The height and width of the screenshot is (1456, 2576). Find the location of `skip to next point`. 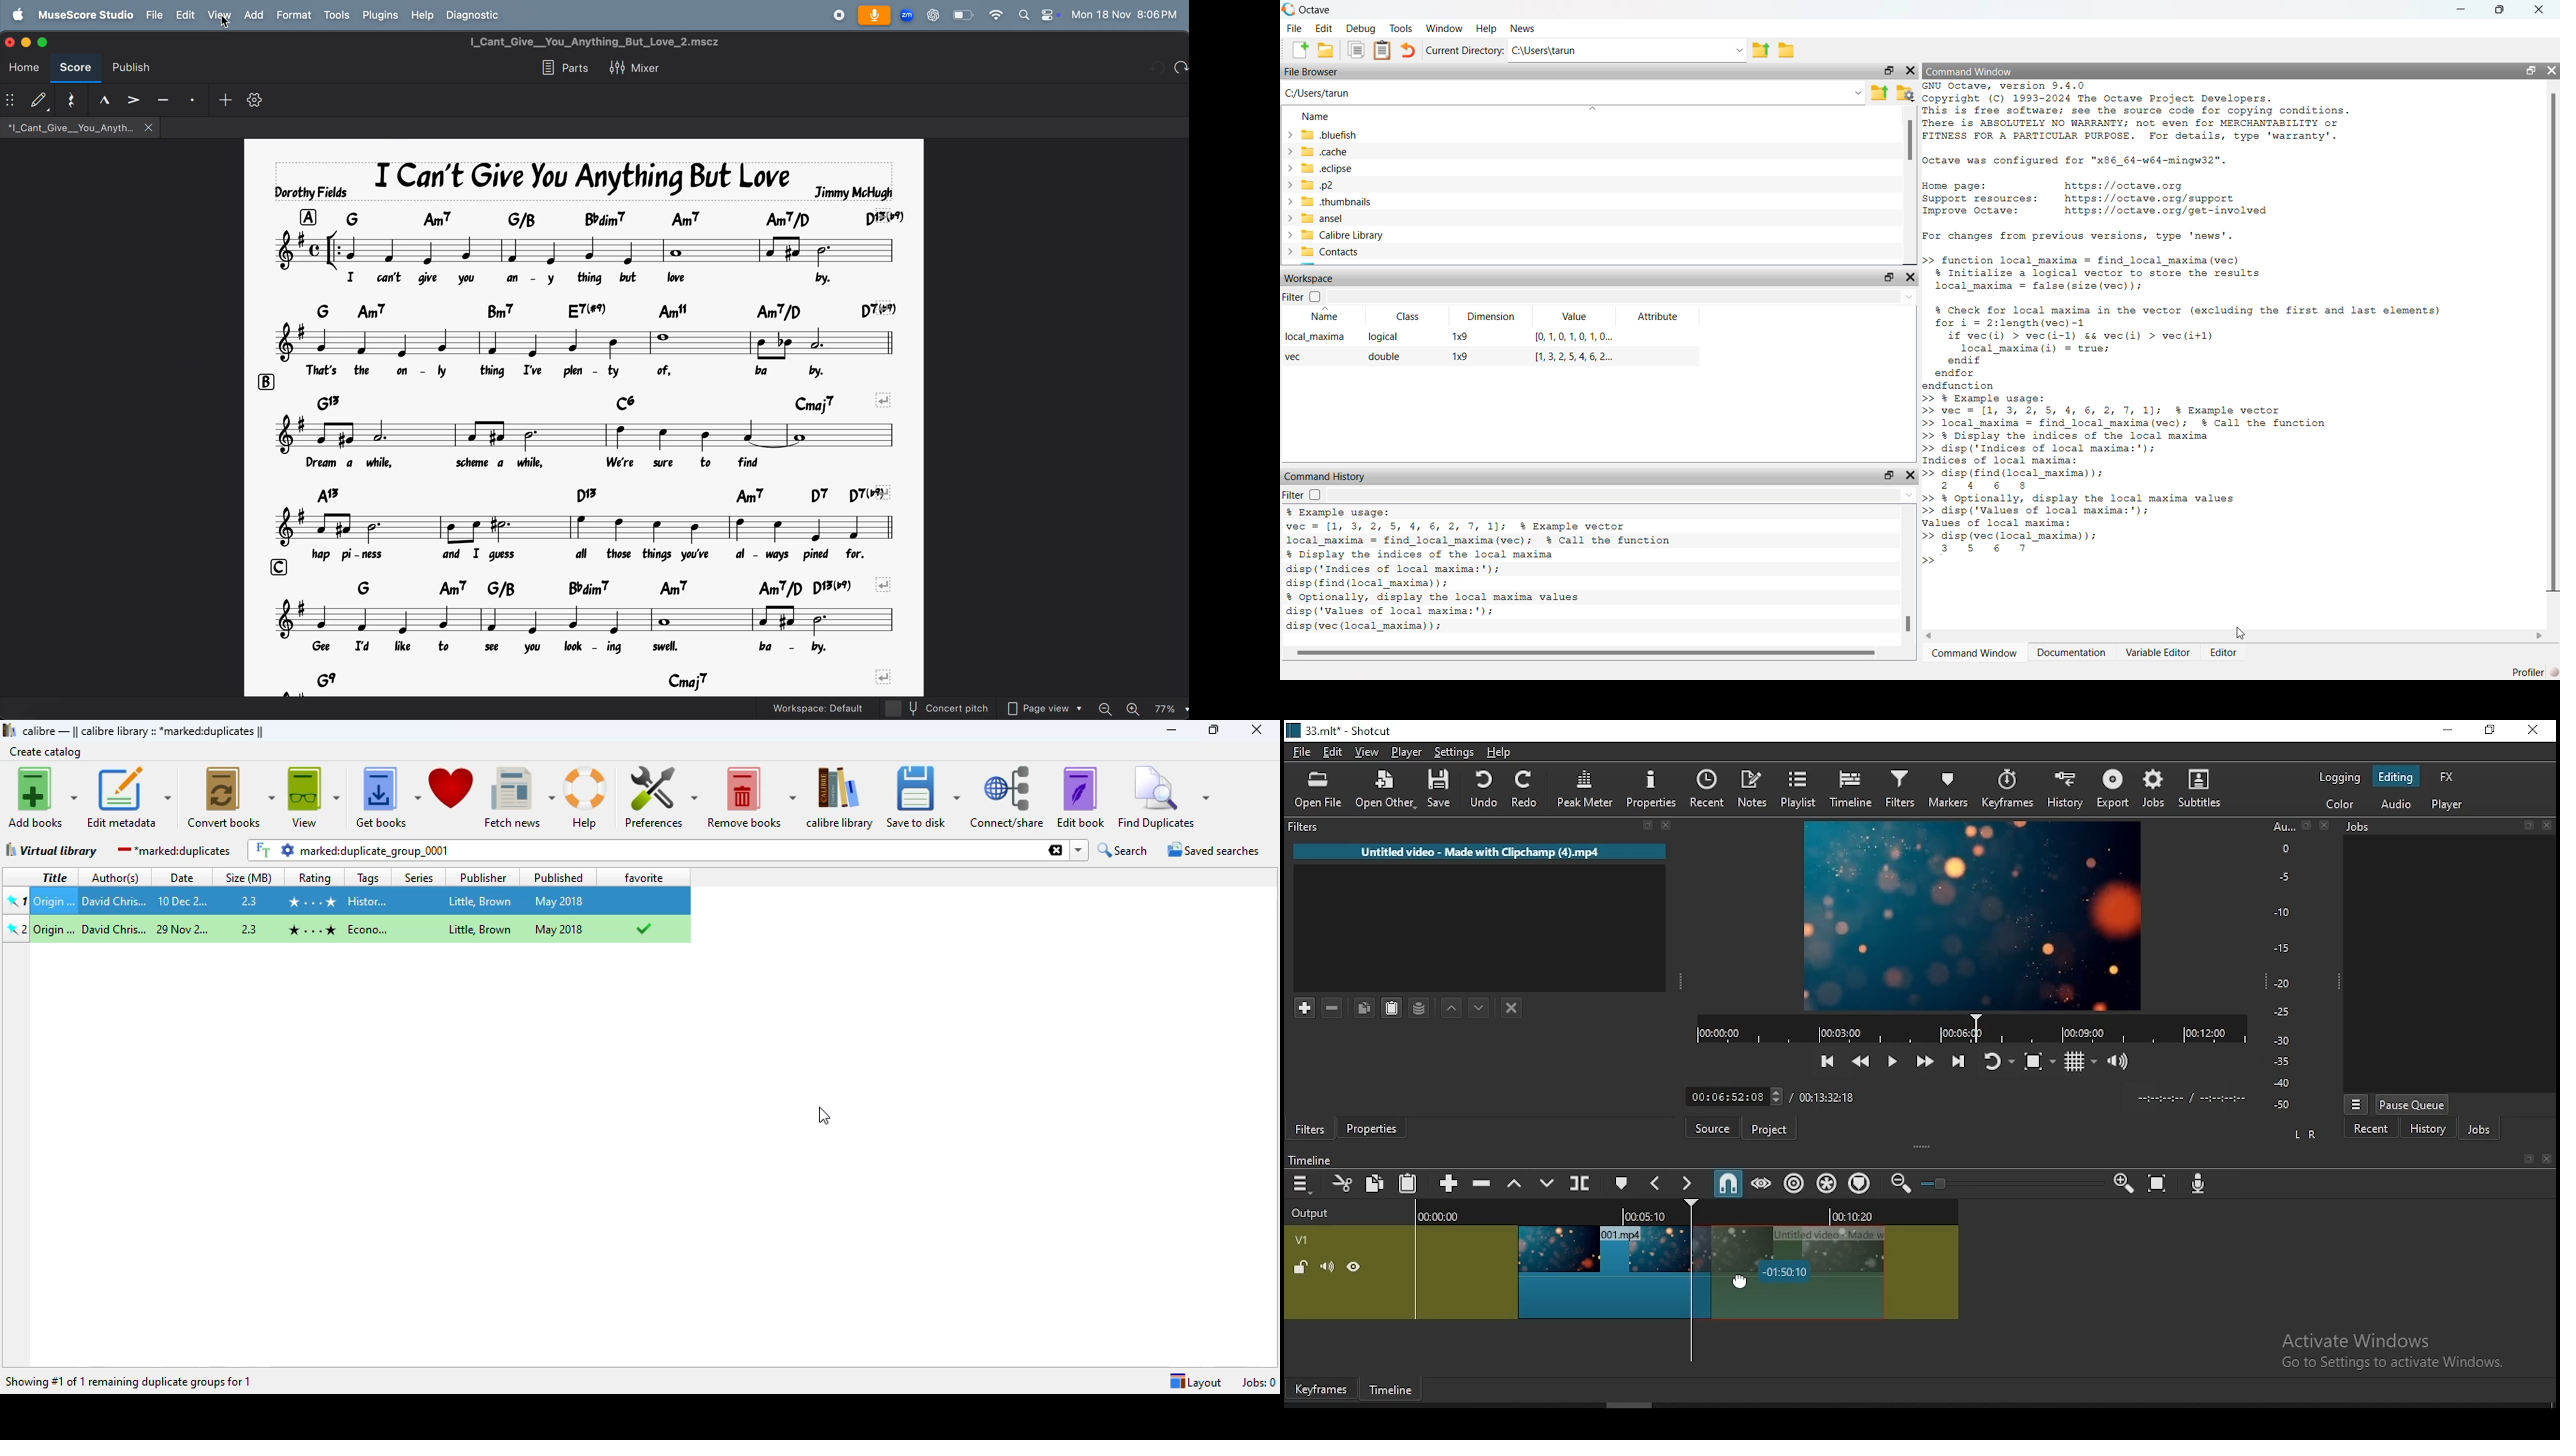

skip to next point is located at coordinates (1959, 1062).